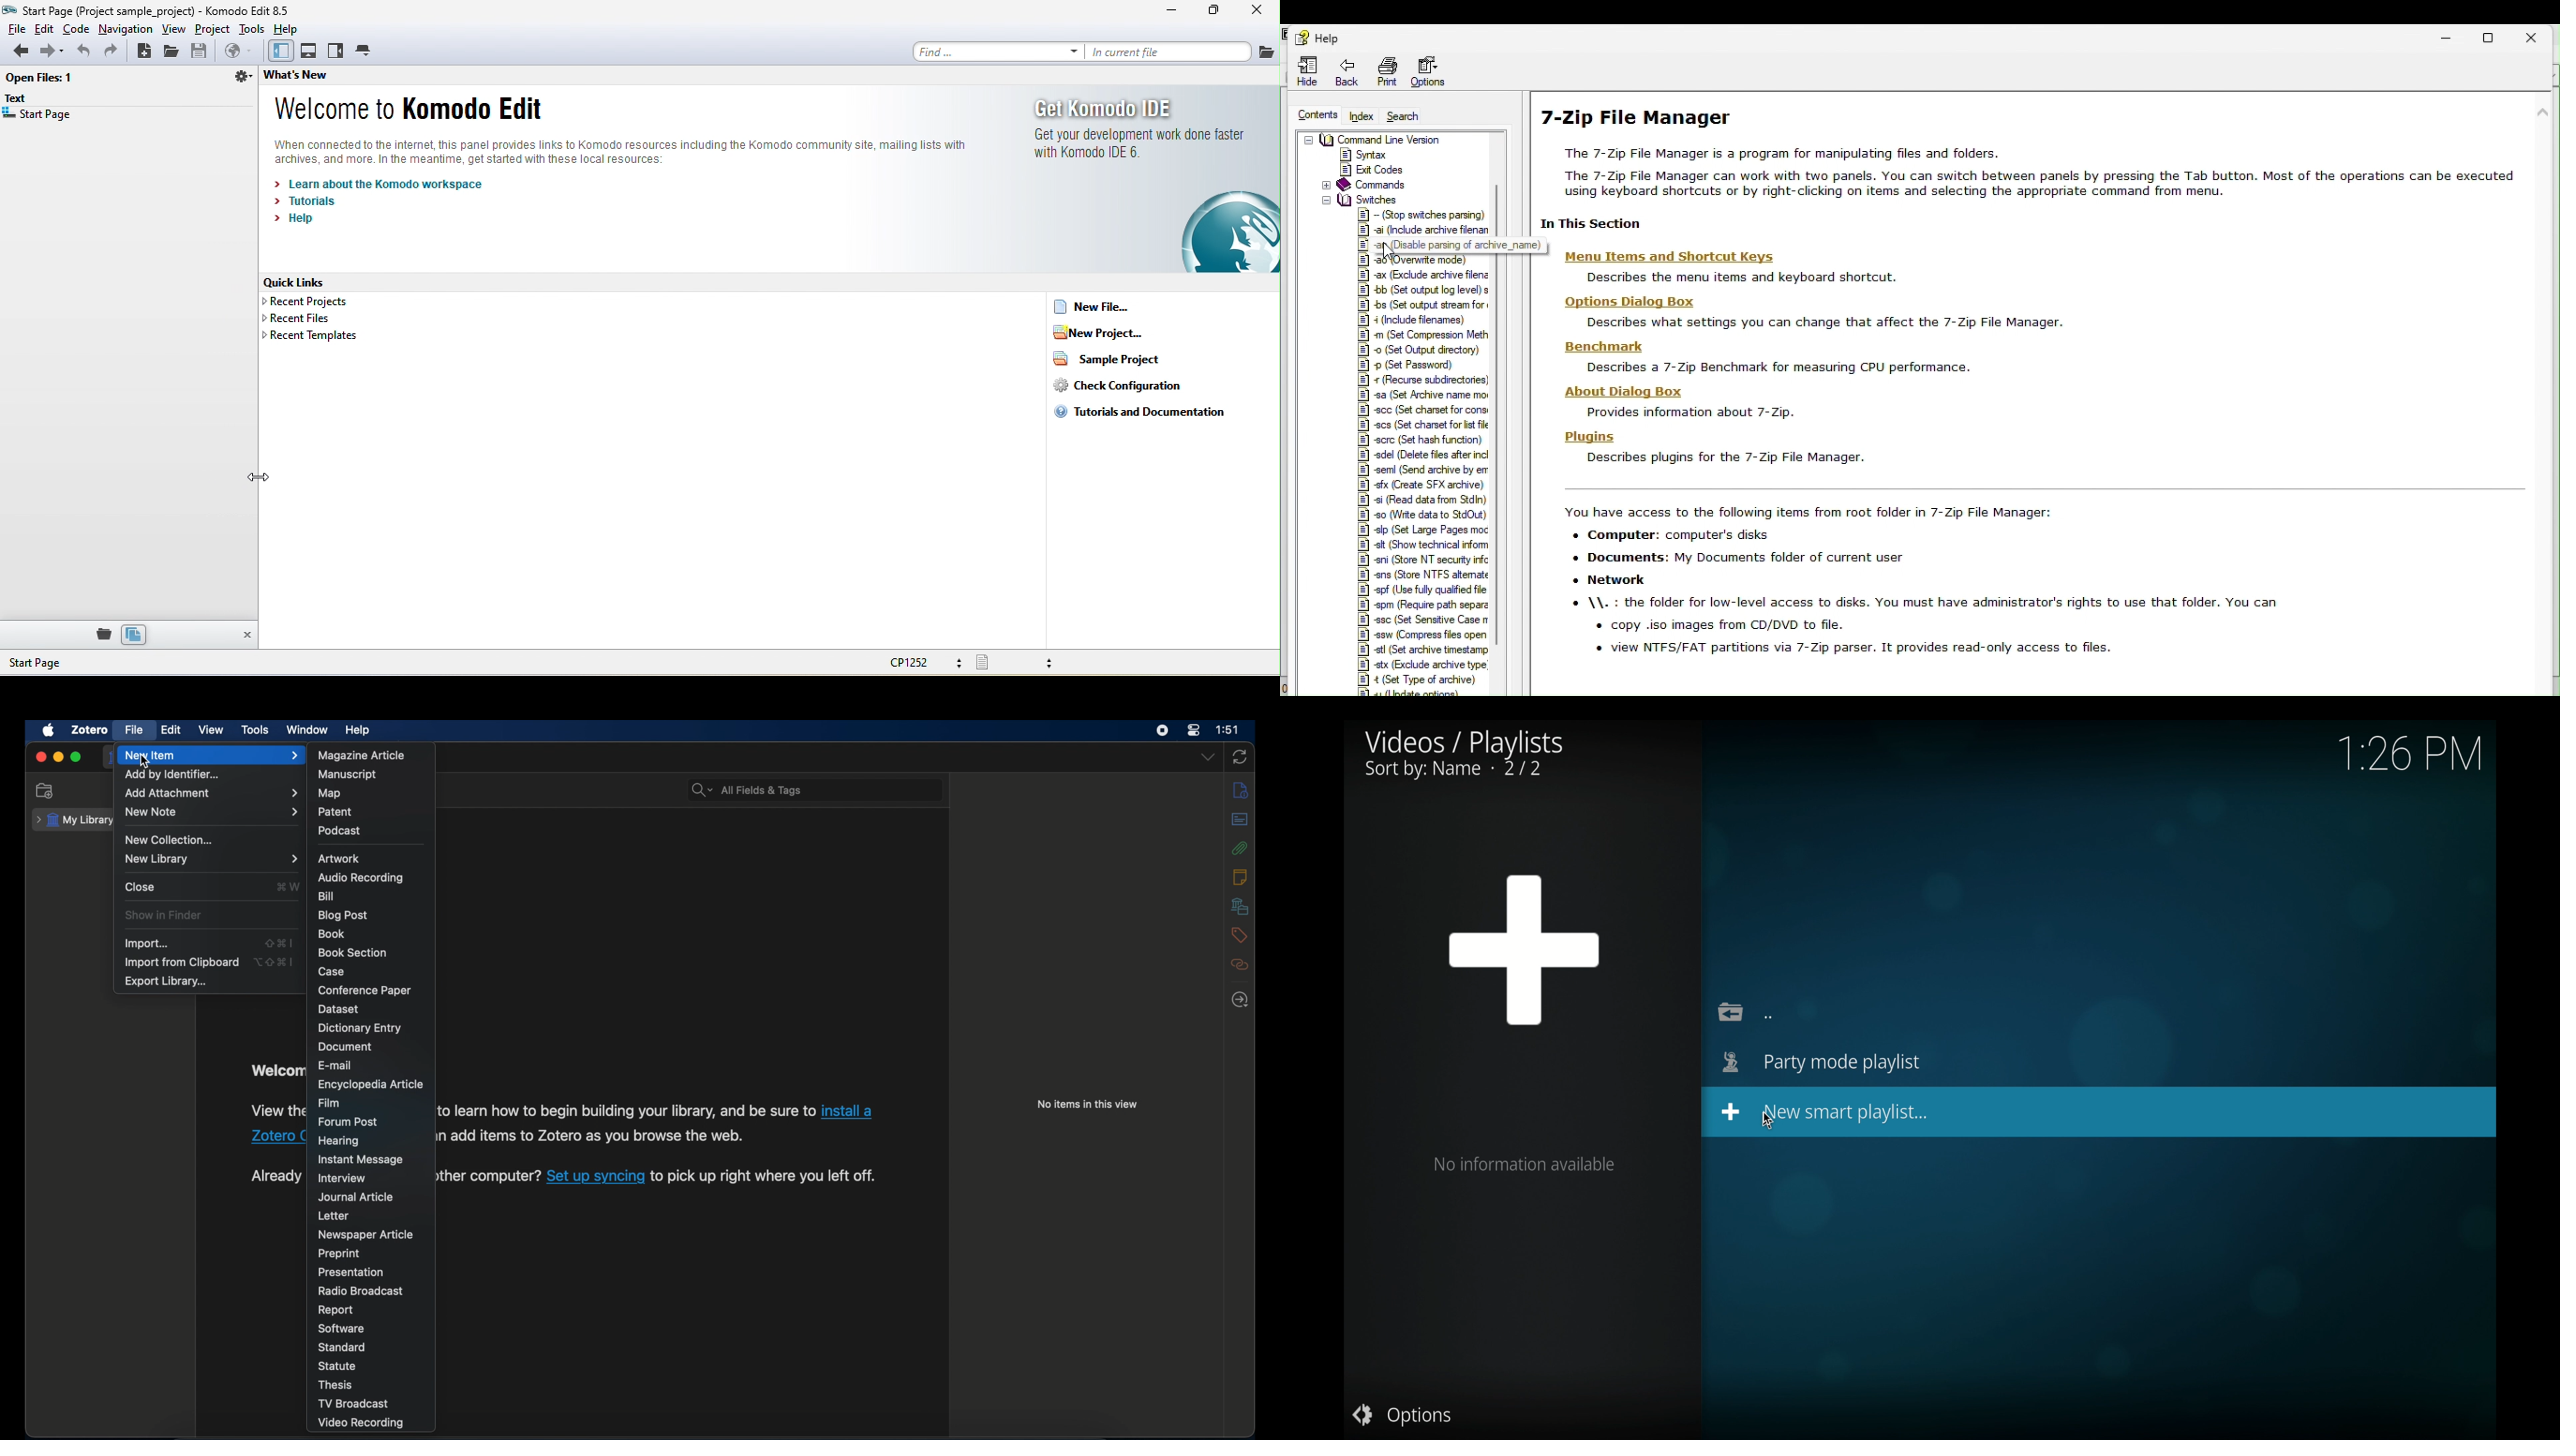 The height and width of the screenshot is (1456, 2576). Describe the element at coordinates (57, 757) in the screenshot. I see `minimize` at that location.